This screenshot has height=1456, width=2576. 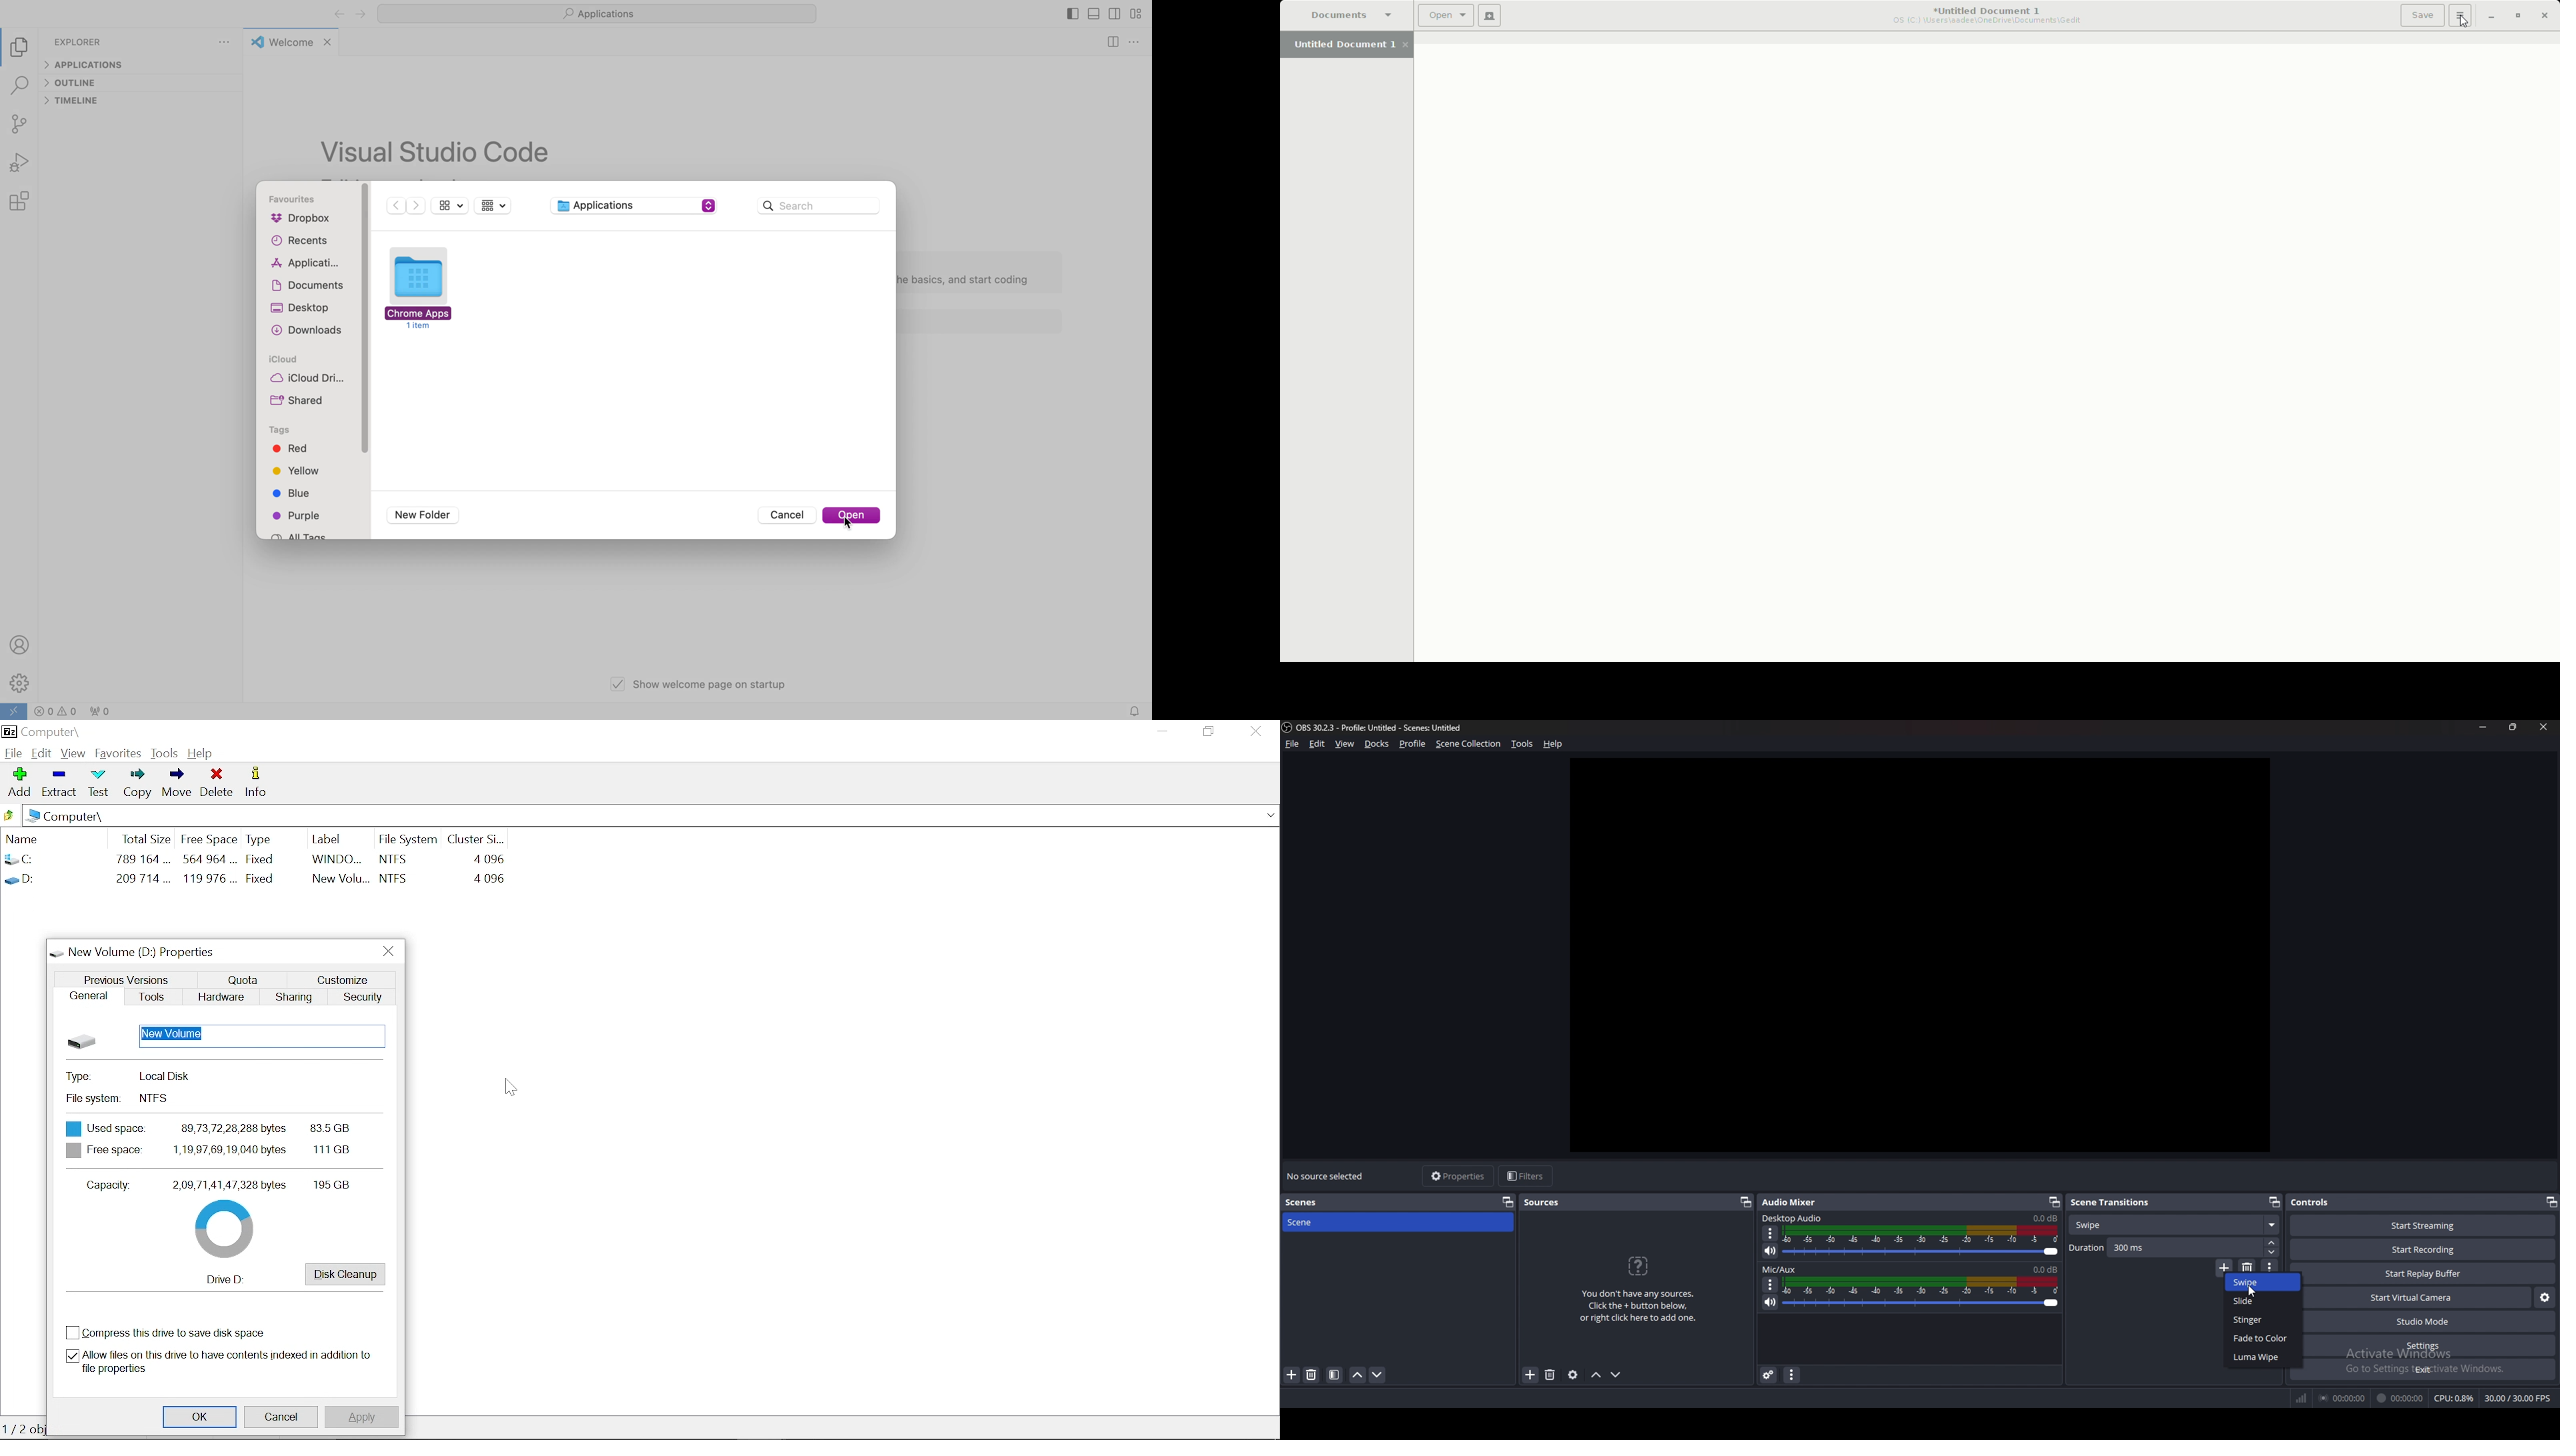 What do you see at coordinates (2263, 1357) in the screenshot?
I see `luma wipe` at bounding box center [2263, 1357].